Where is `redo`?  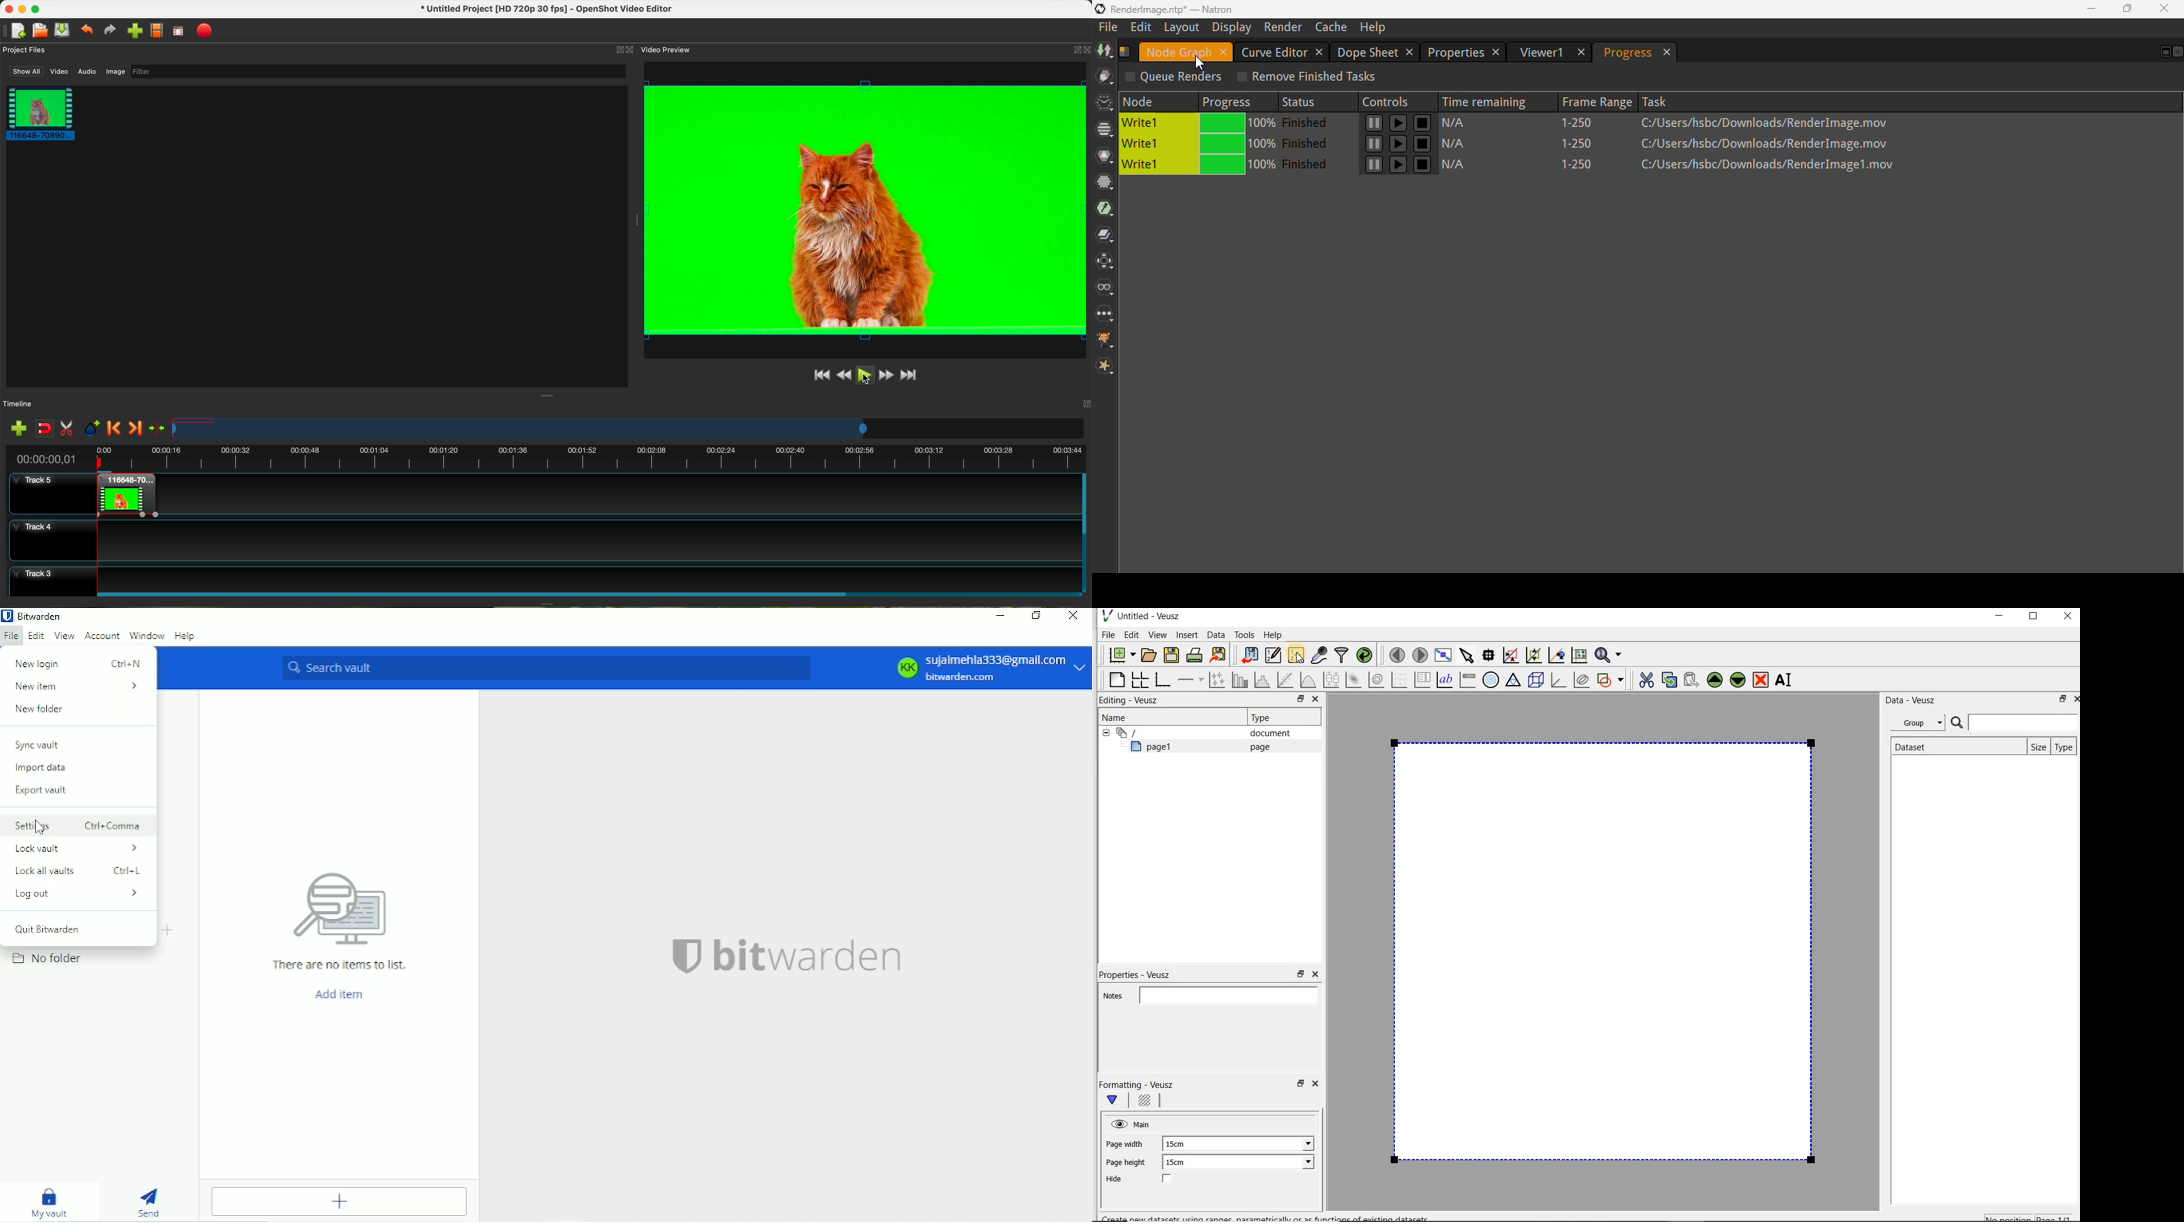
redo is located at coordinates (109, 30).